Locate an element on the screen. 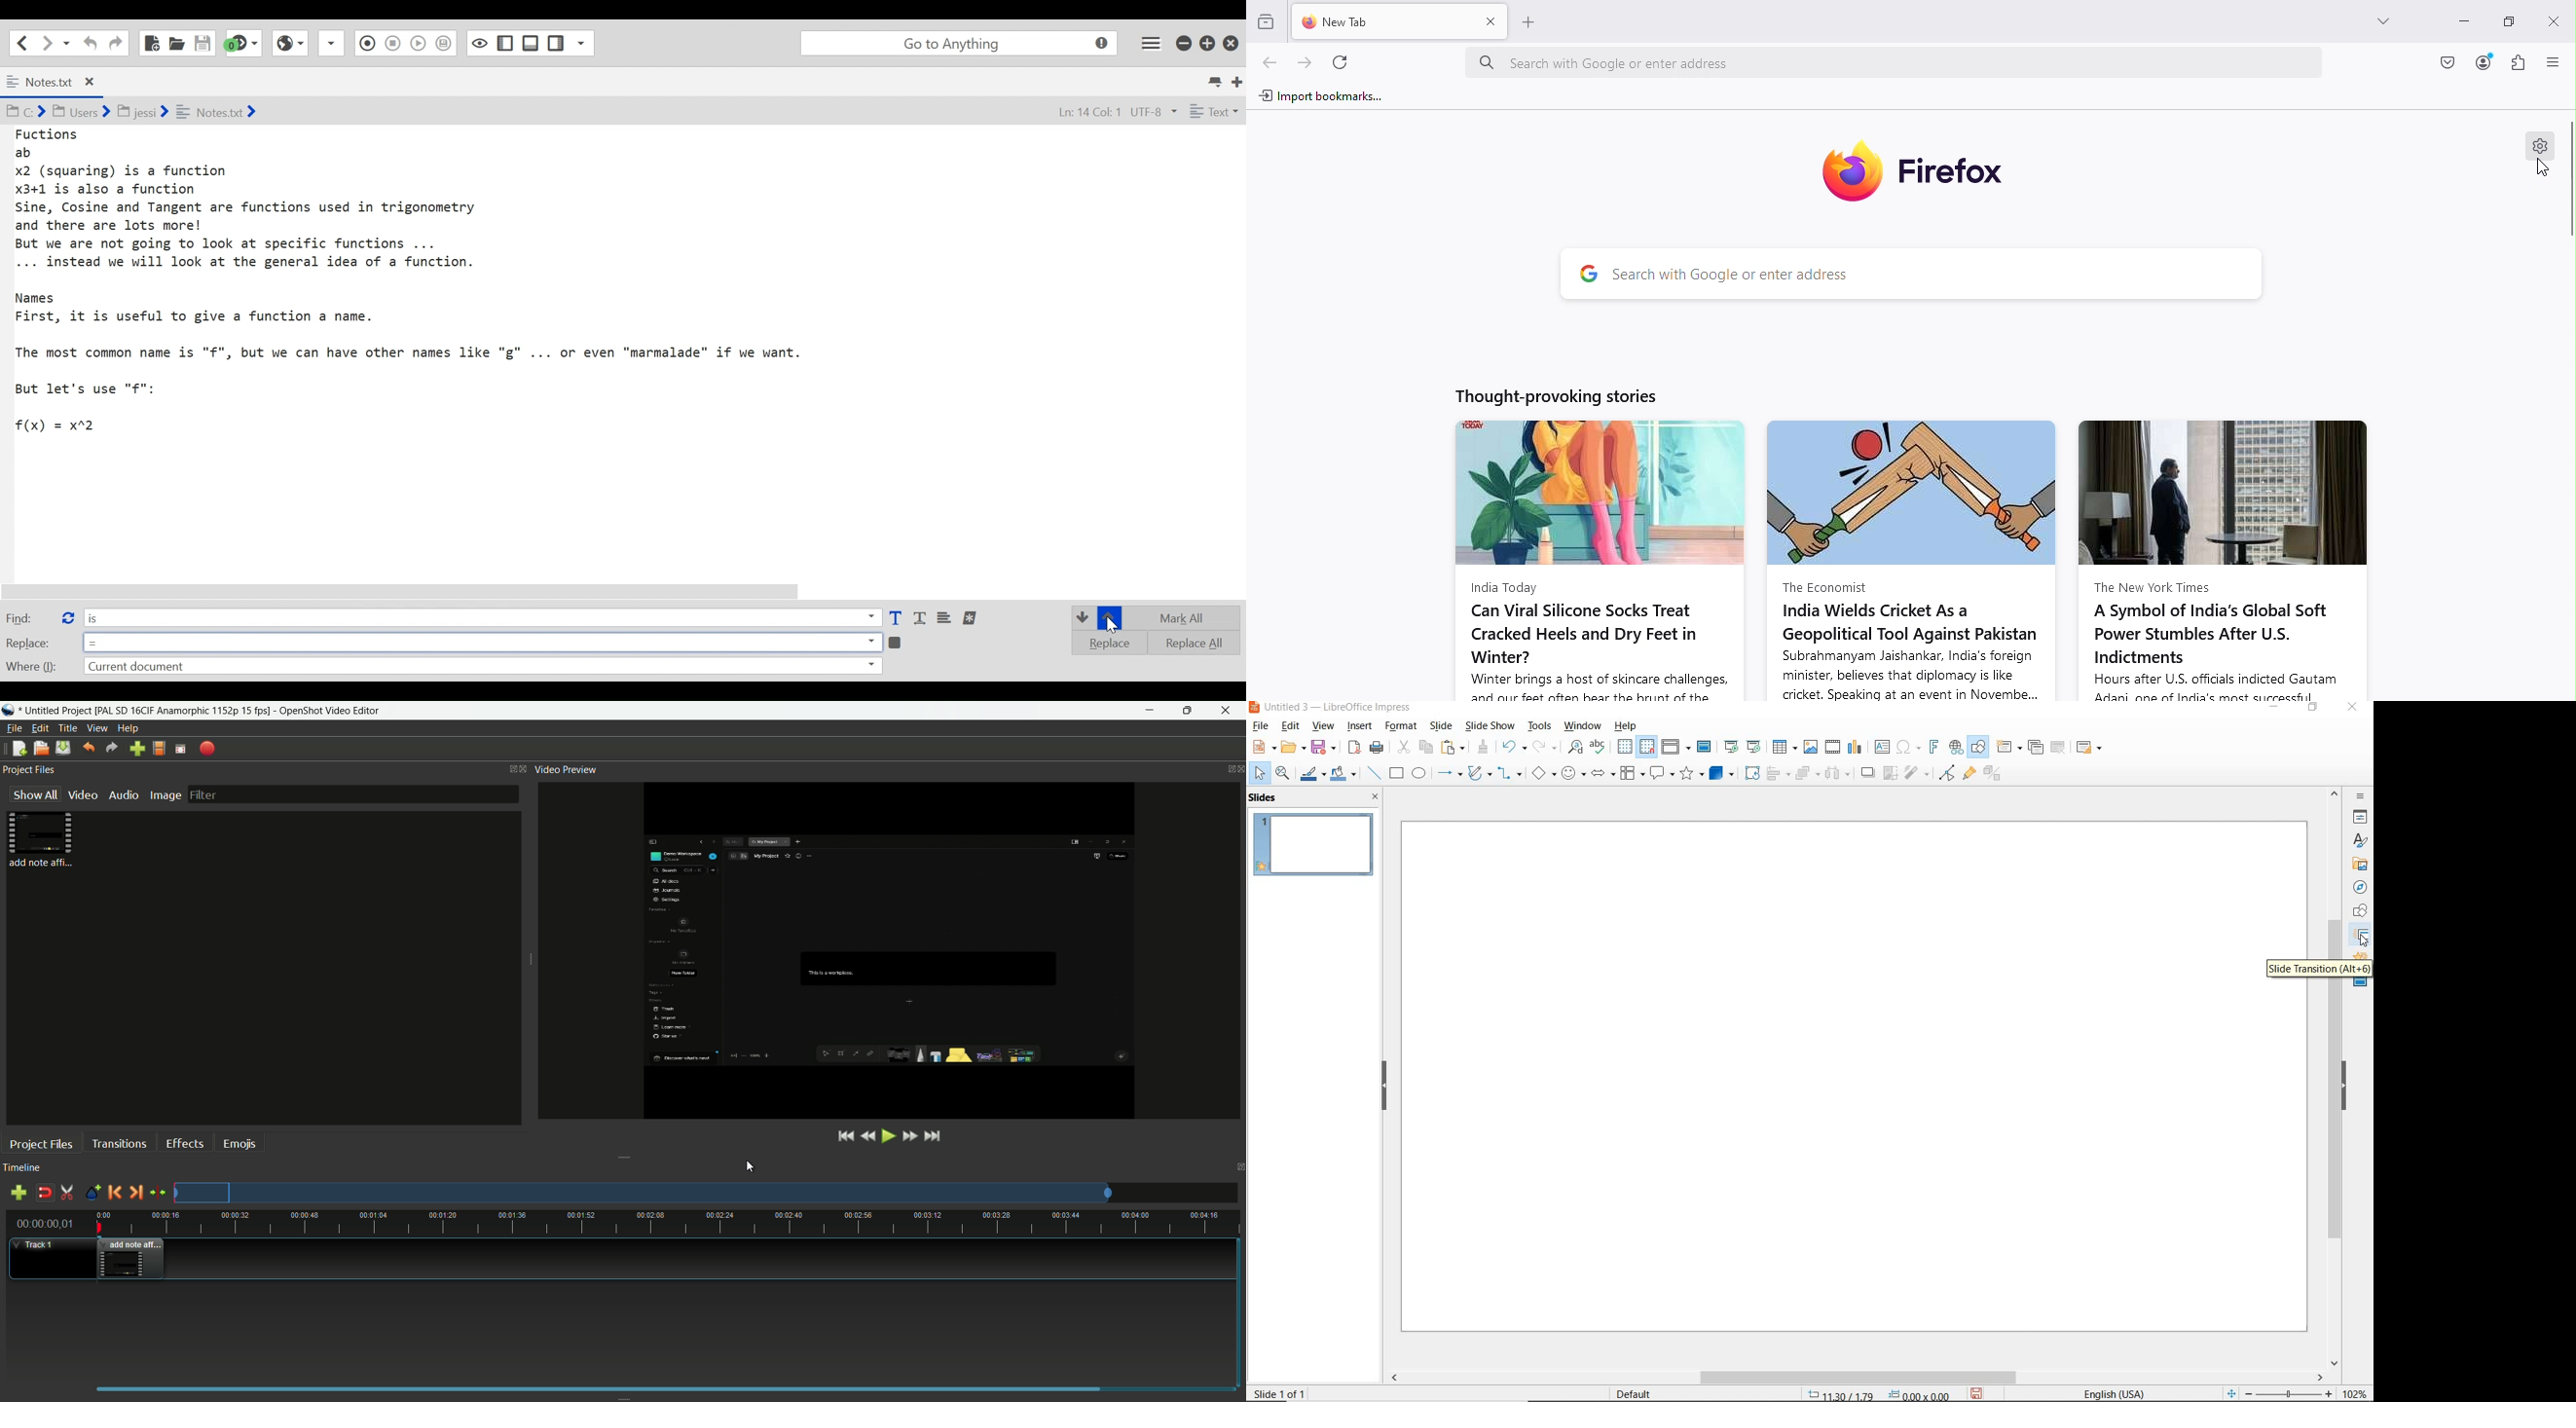 Image resolution: width=2576 pixels, height=1428 pixels. START FROM CURRENT SLIDE is located at coordinates (1756, 747).